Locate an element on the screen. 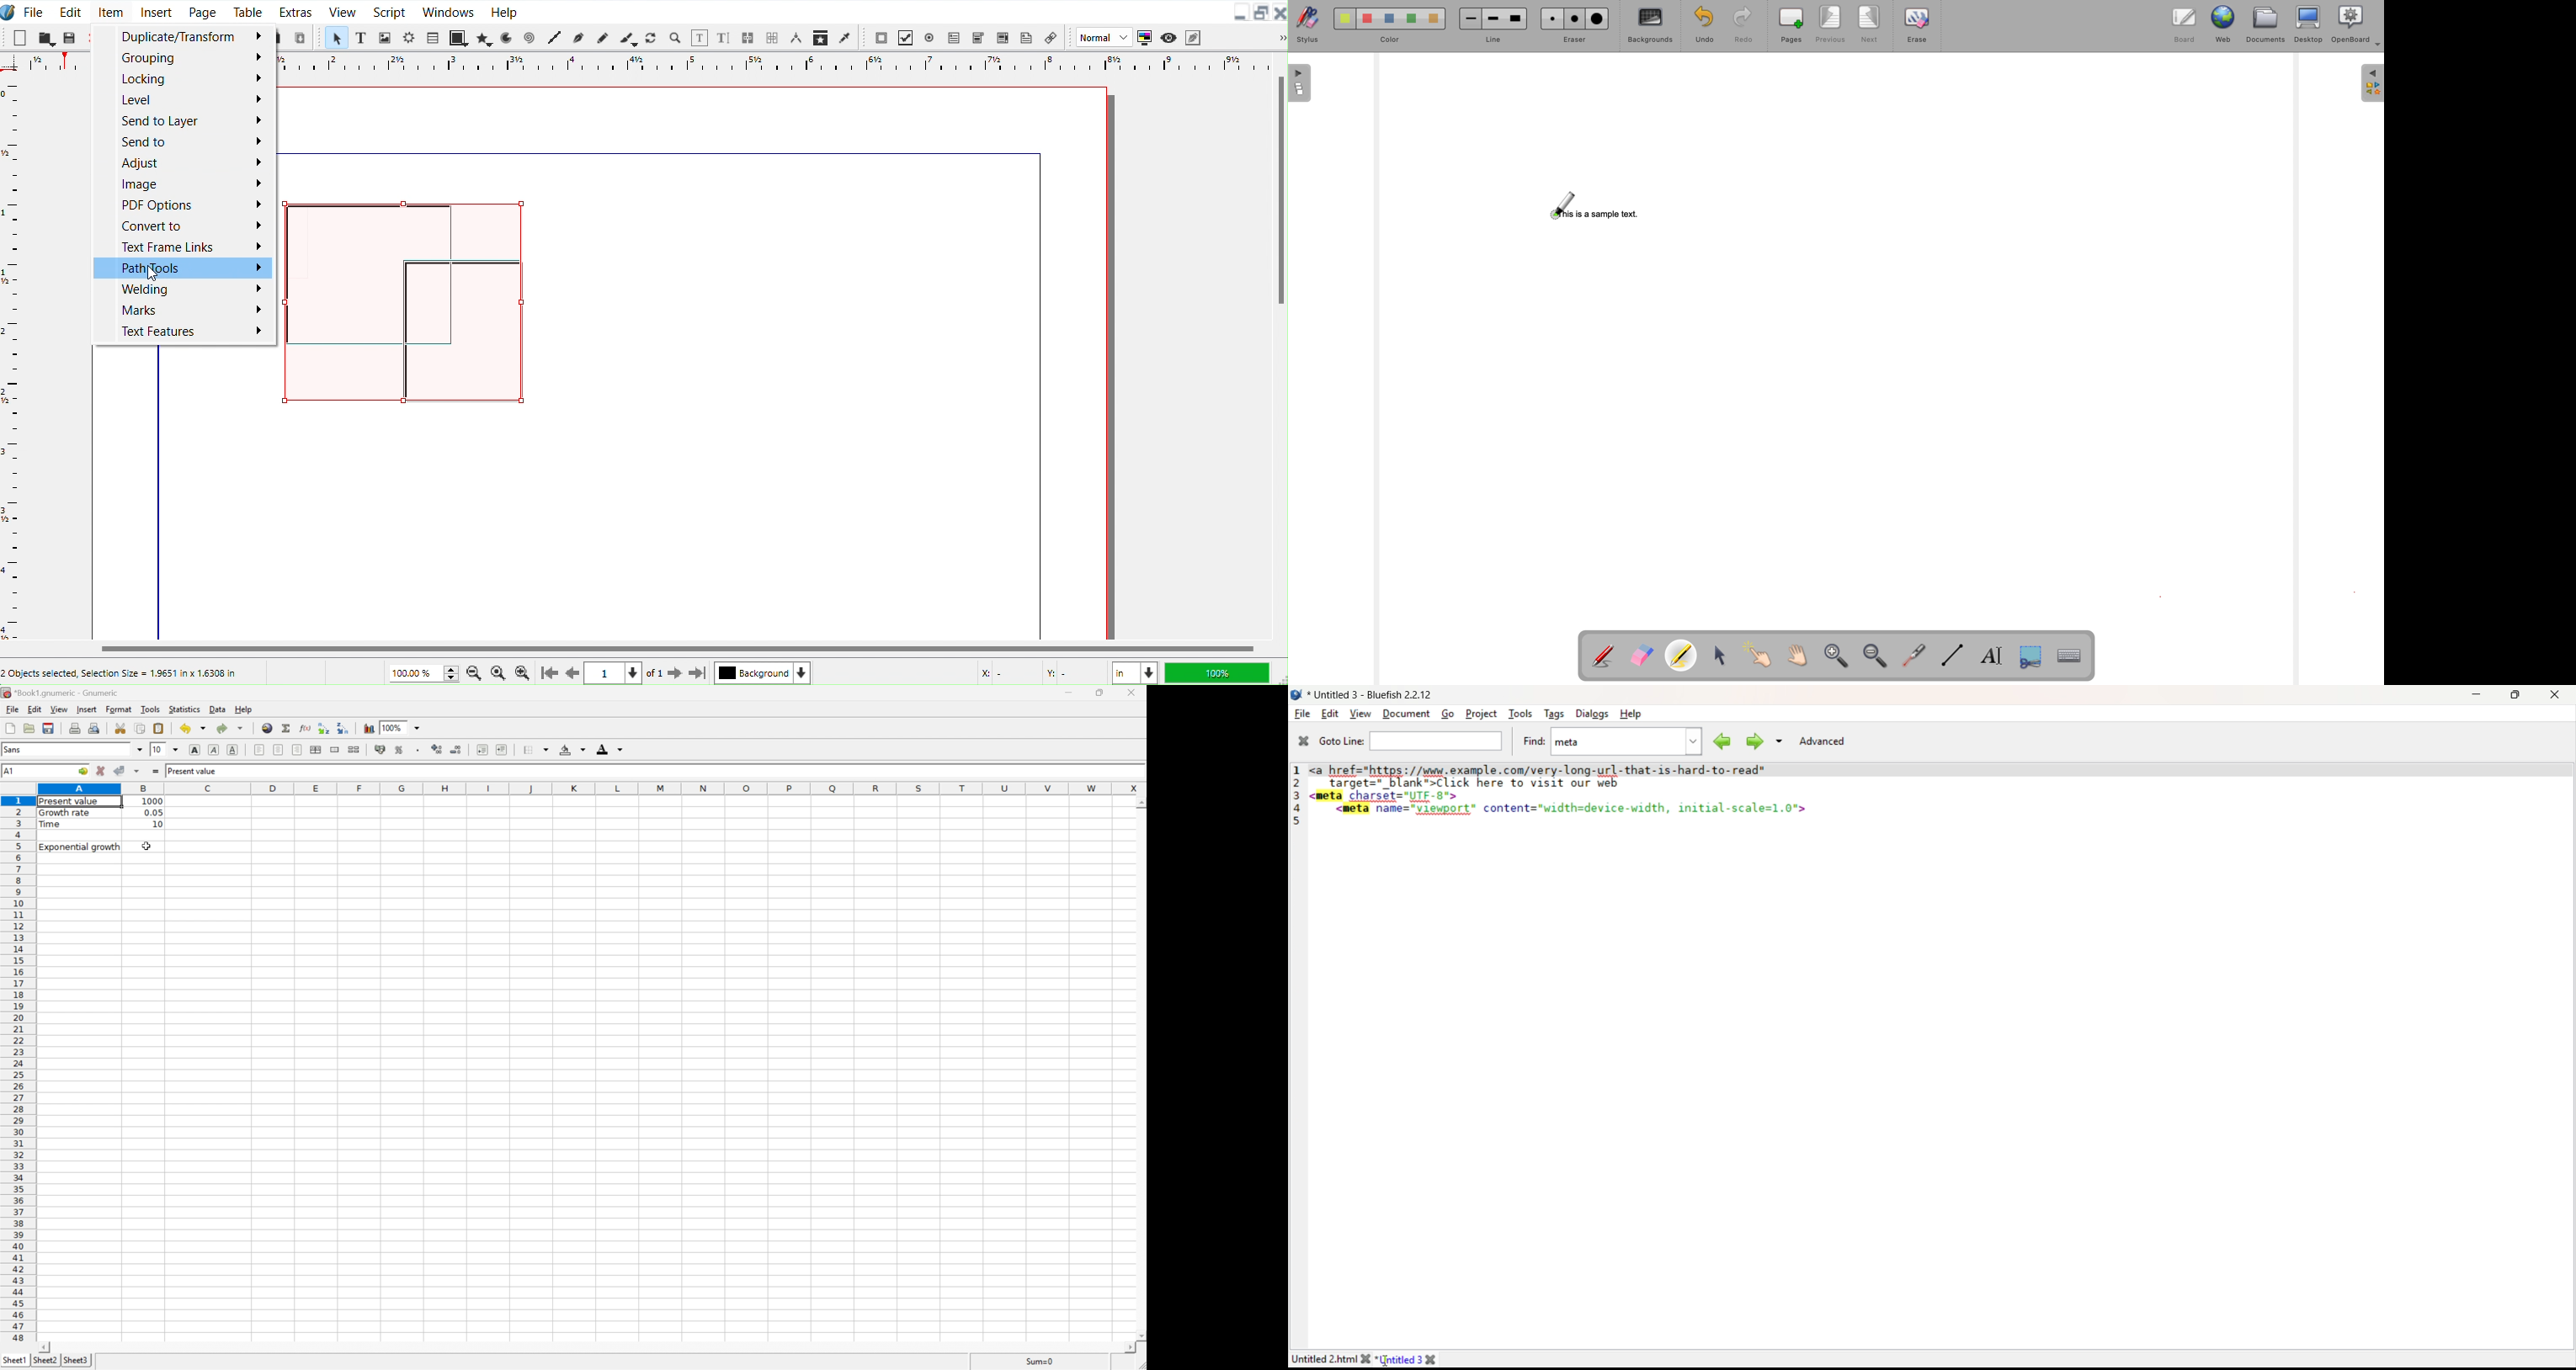 The image size is (2576, 1372). Meta is located at coordinates (1570, 741).